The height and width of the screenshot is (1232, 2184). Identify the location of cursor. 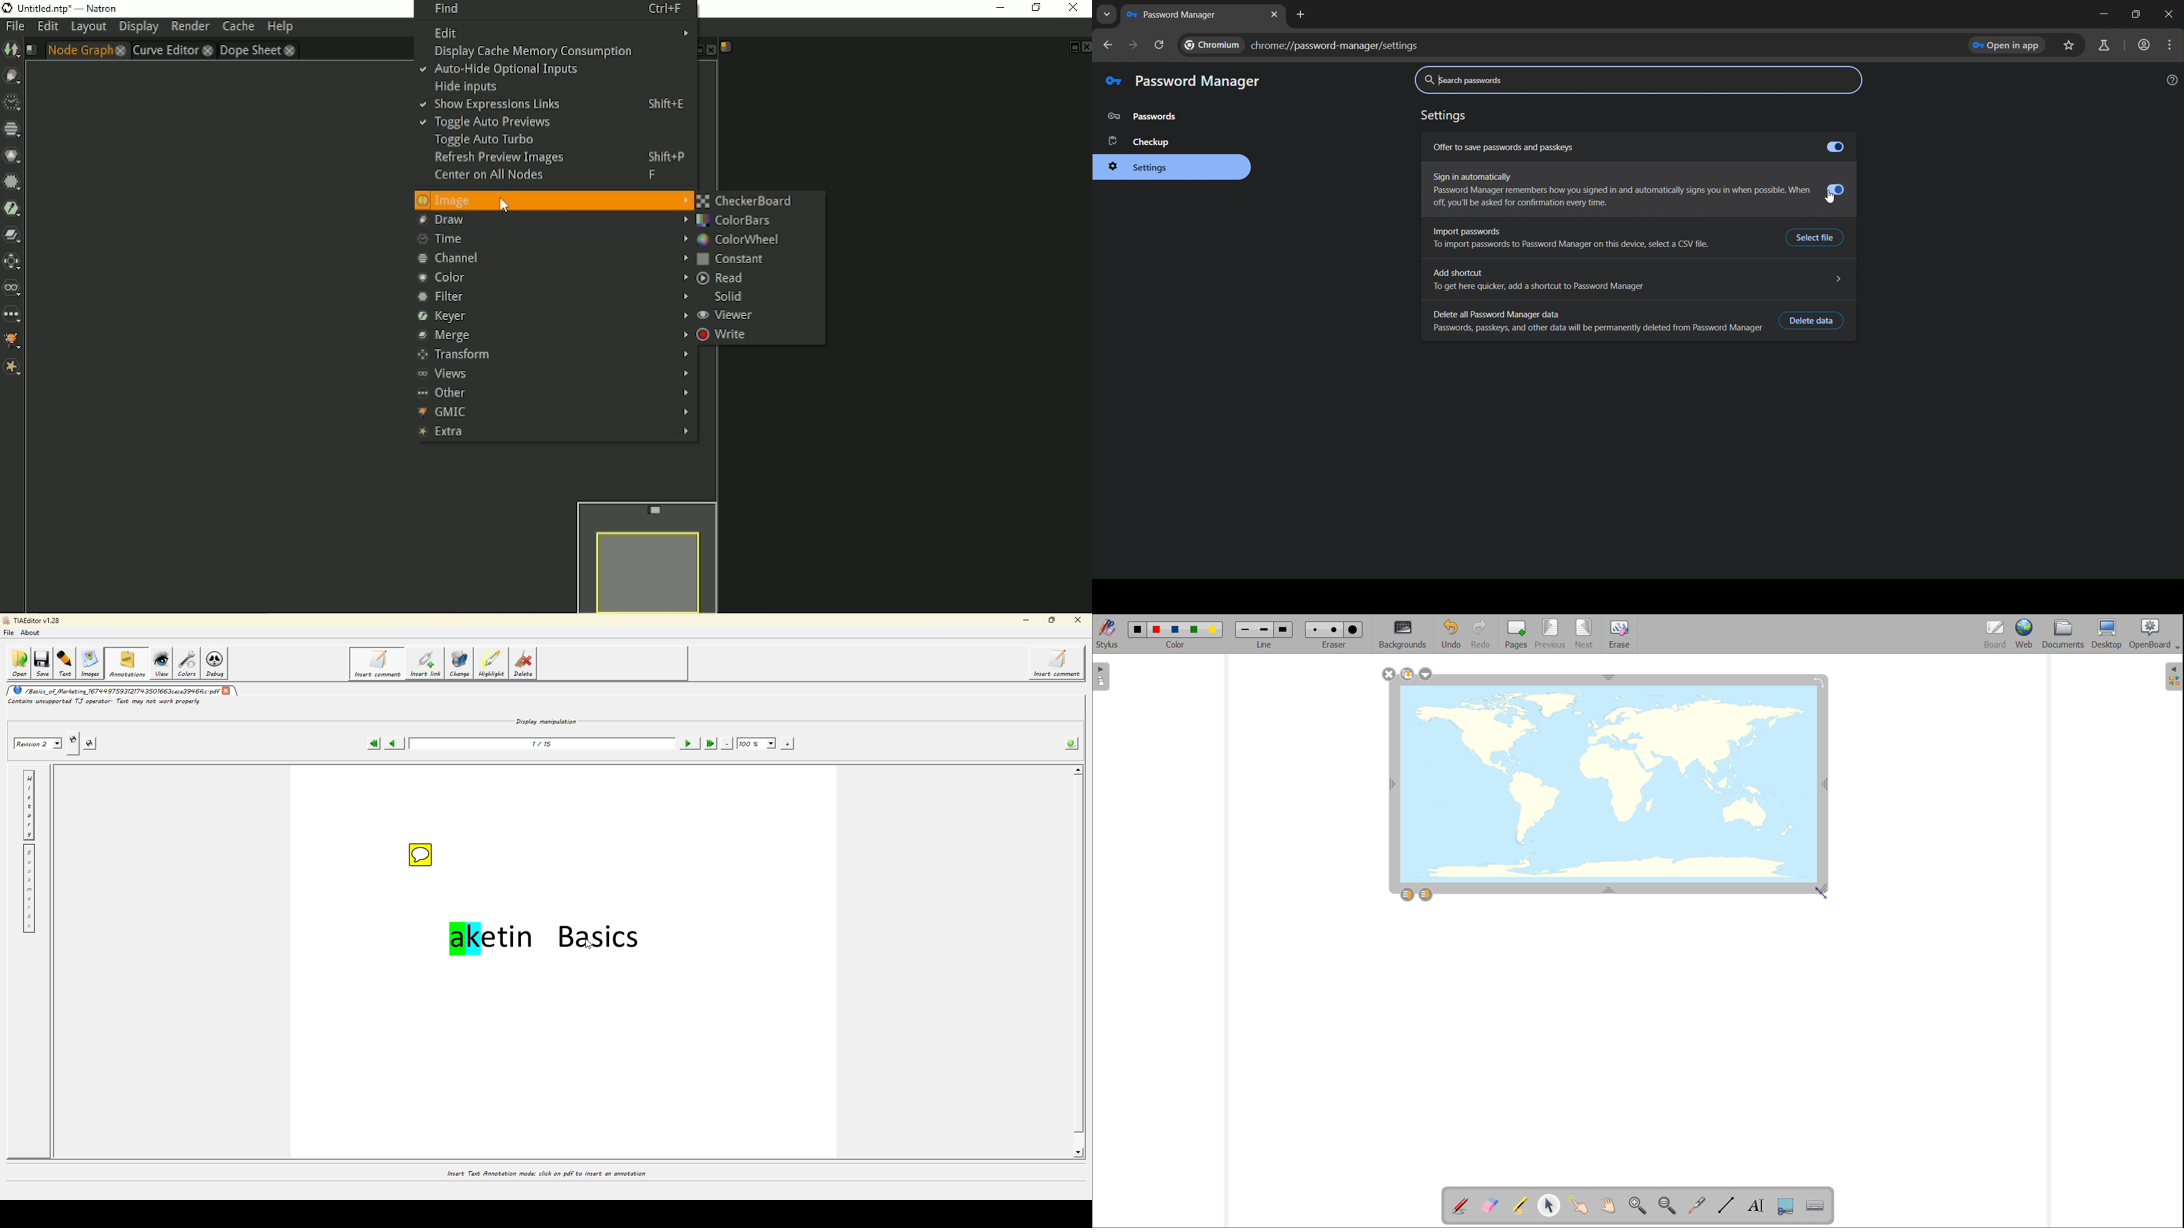
(1830, 198).